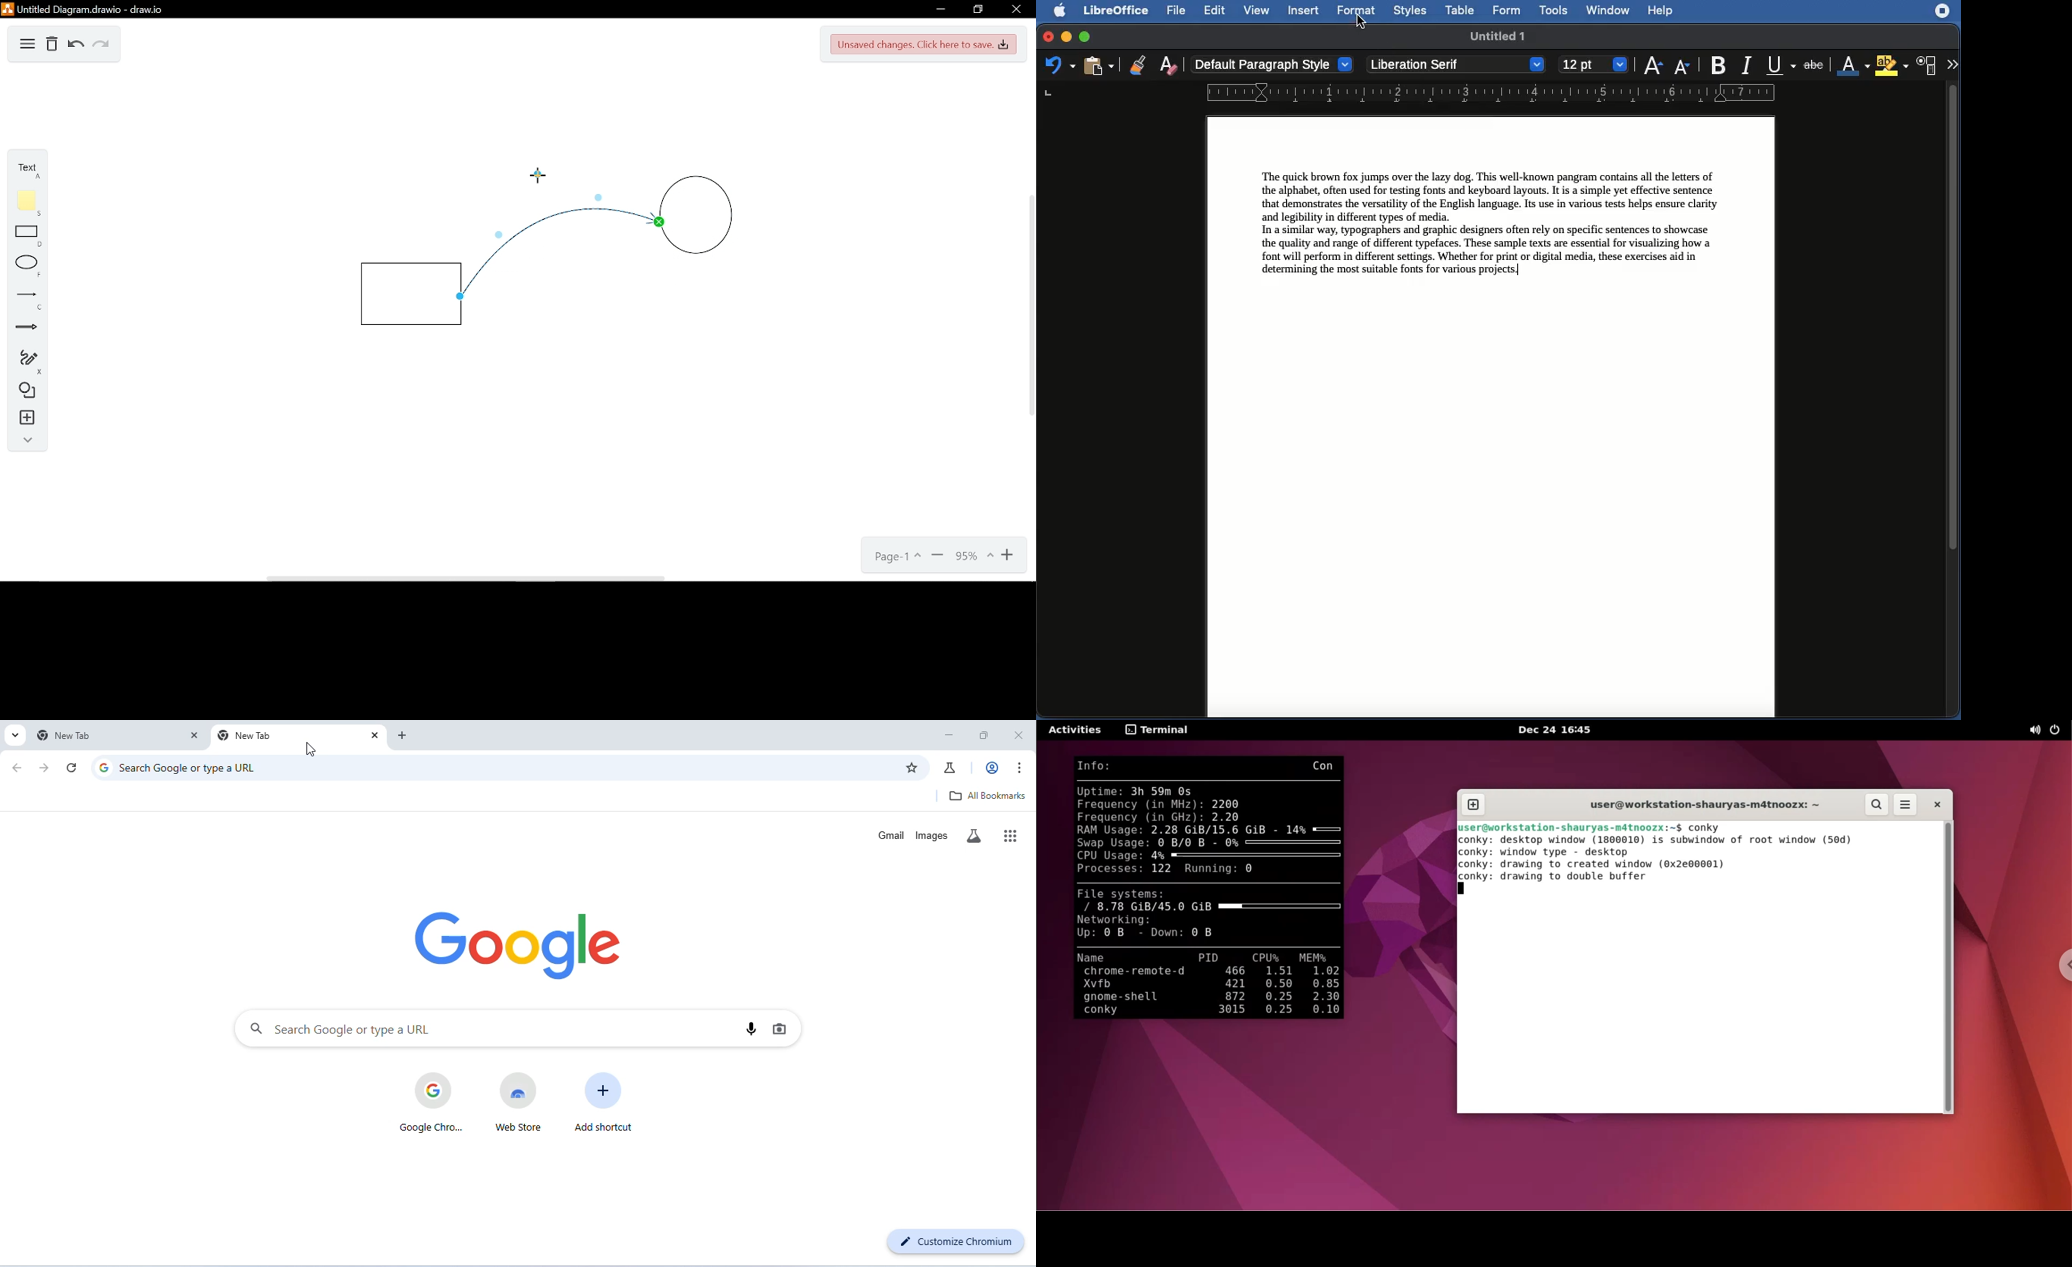  Describe the element at coordinates (1661, 12) in the screenshot. I see `Help` at that location.